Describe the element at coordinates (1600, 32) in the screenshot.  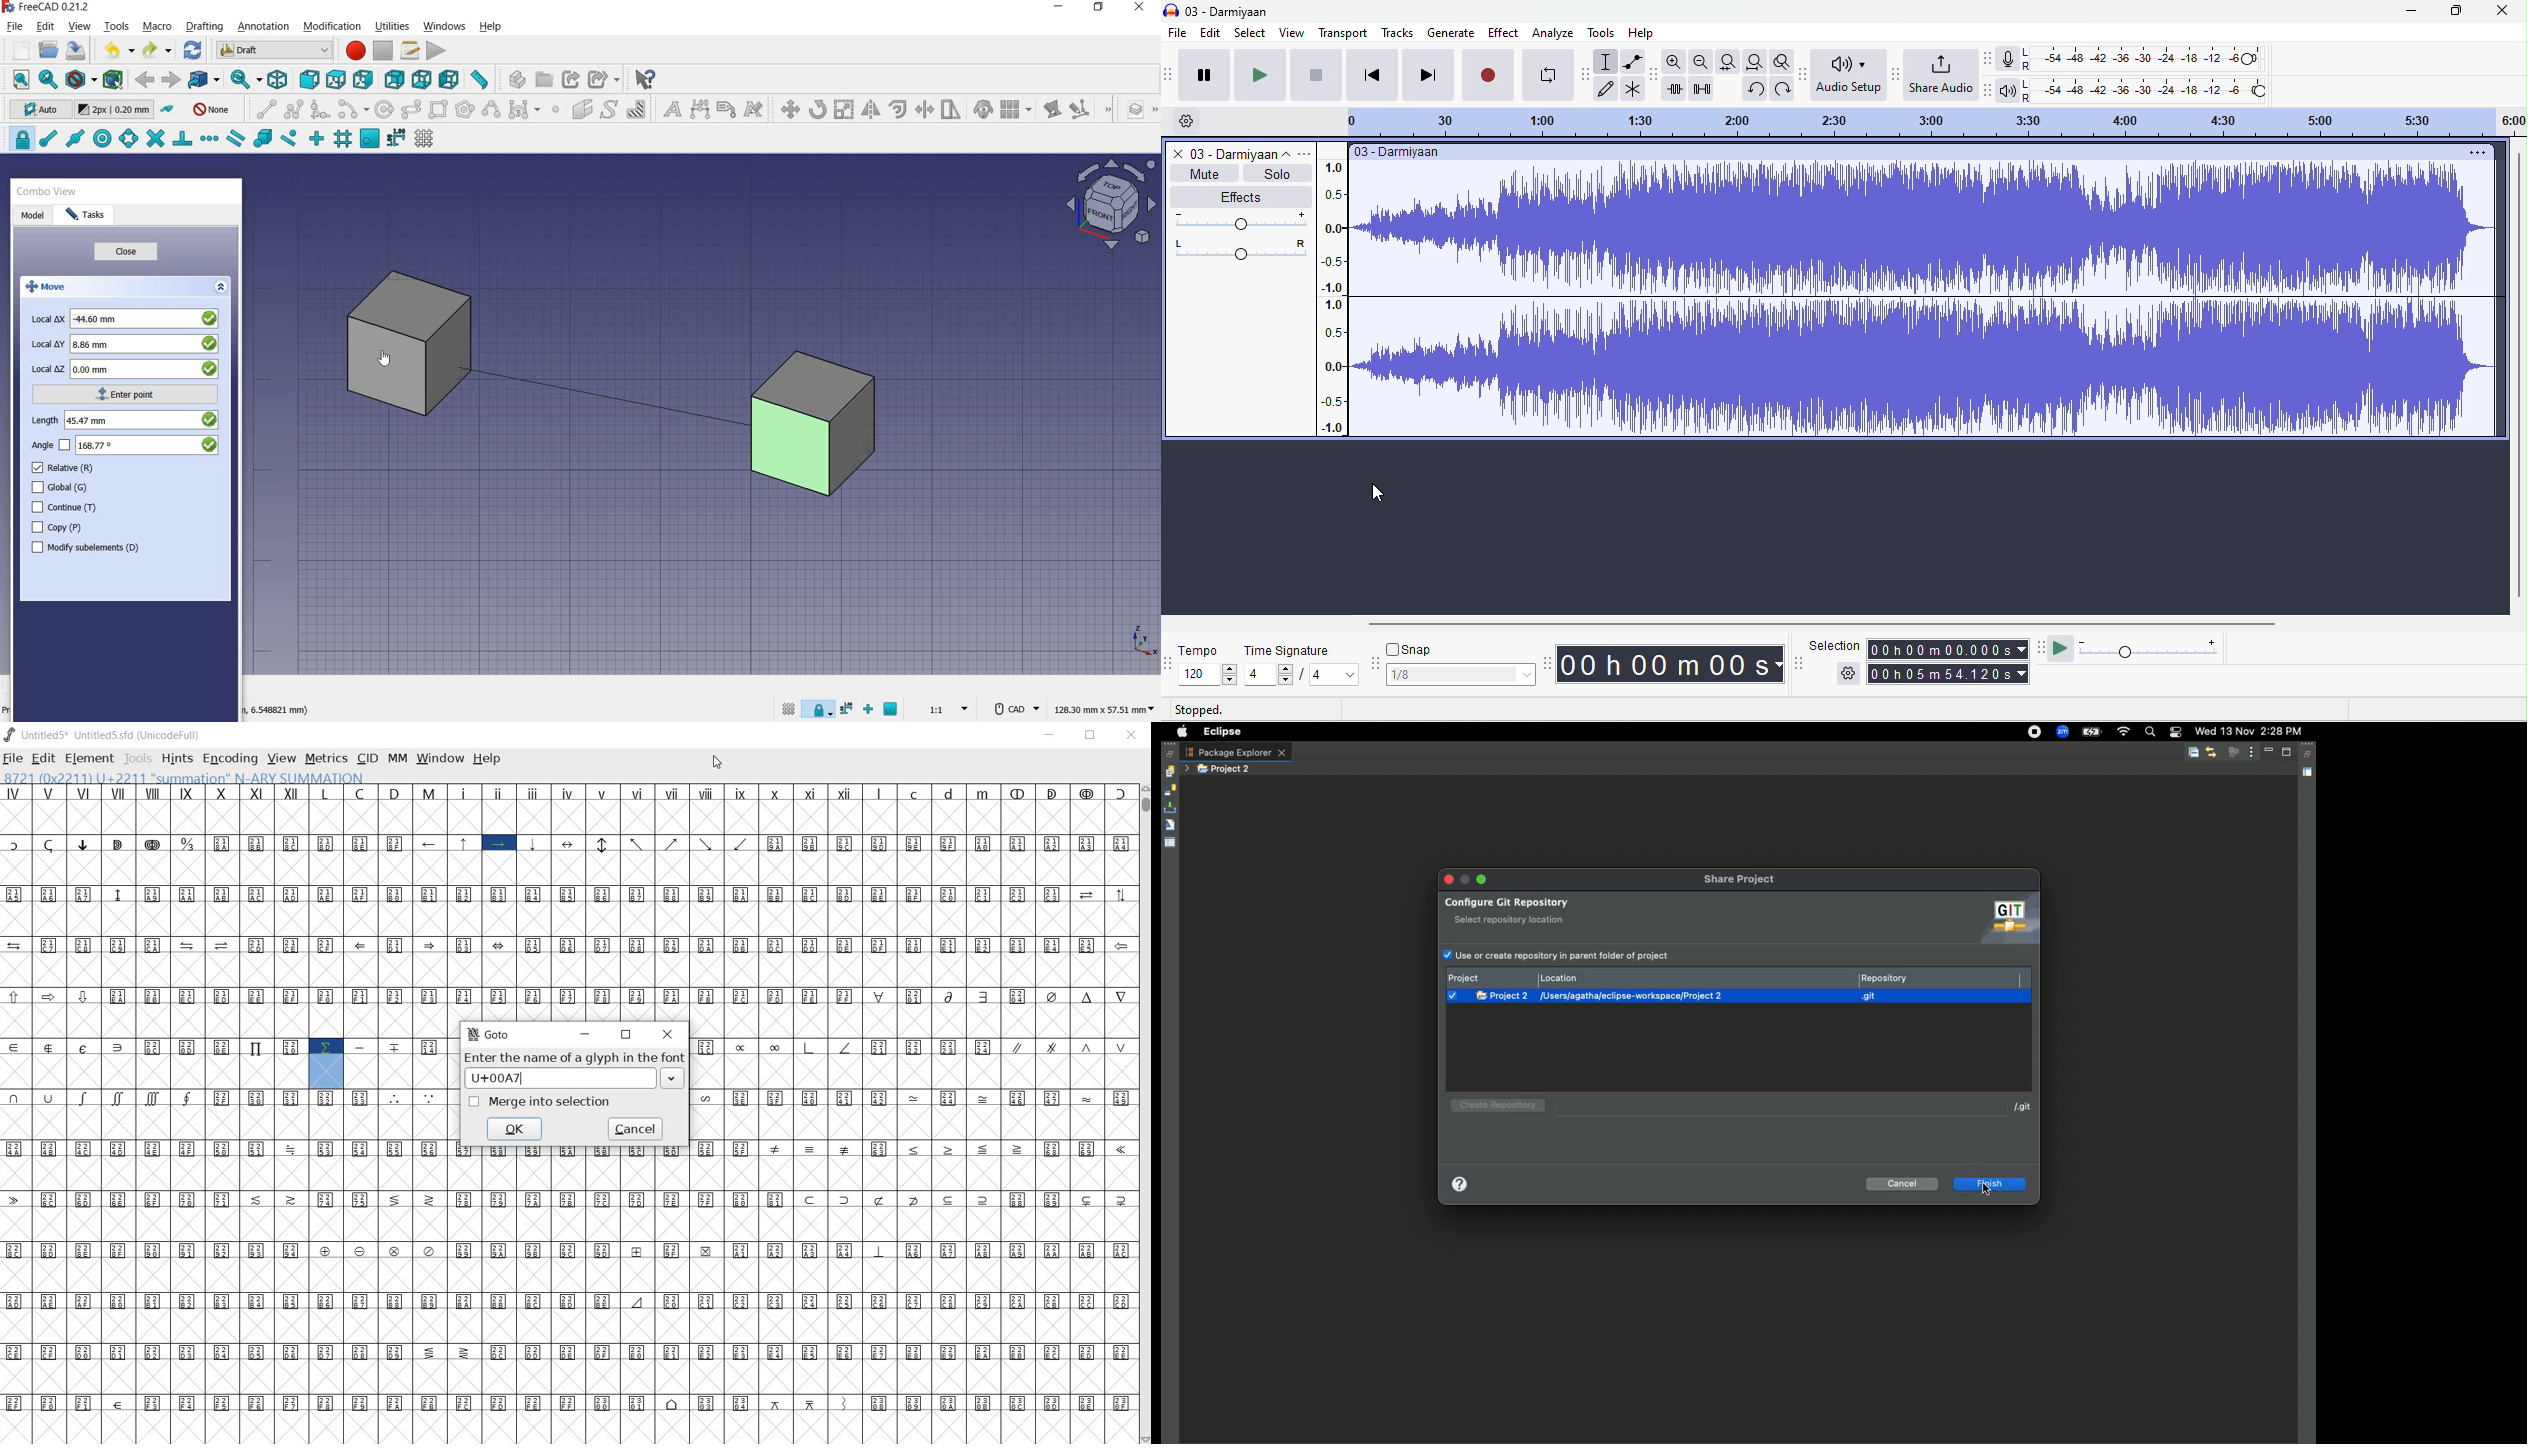
I see `tools` at that location.